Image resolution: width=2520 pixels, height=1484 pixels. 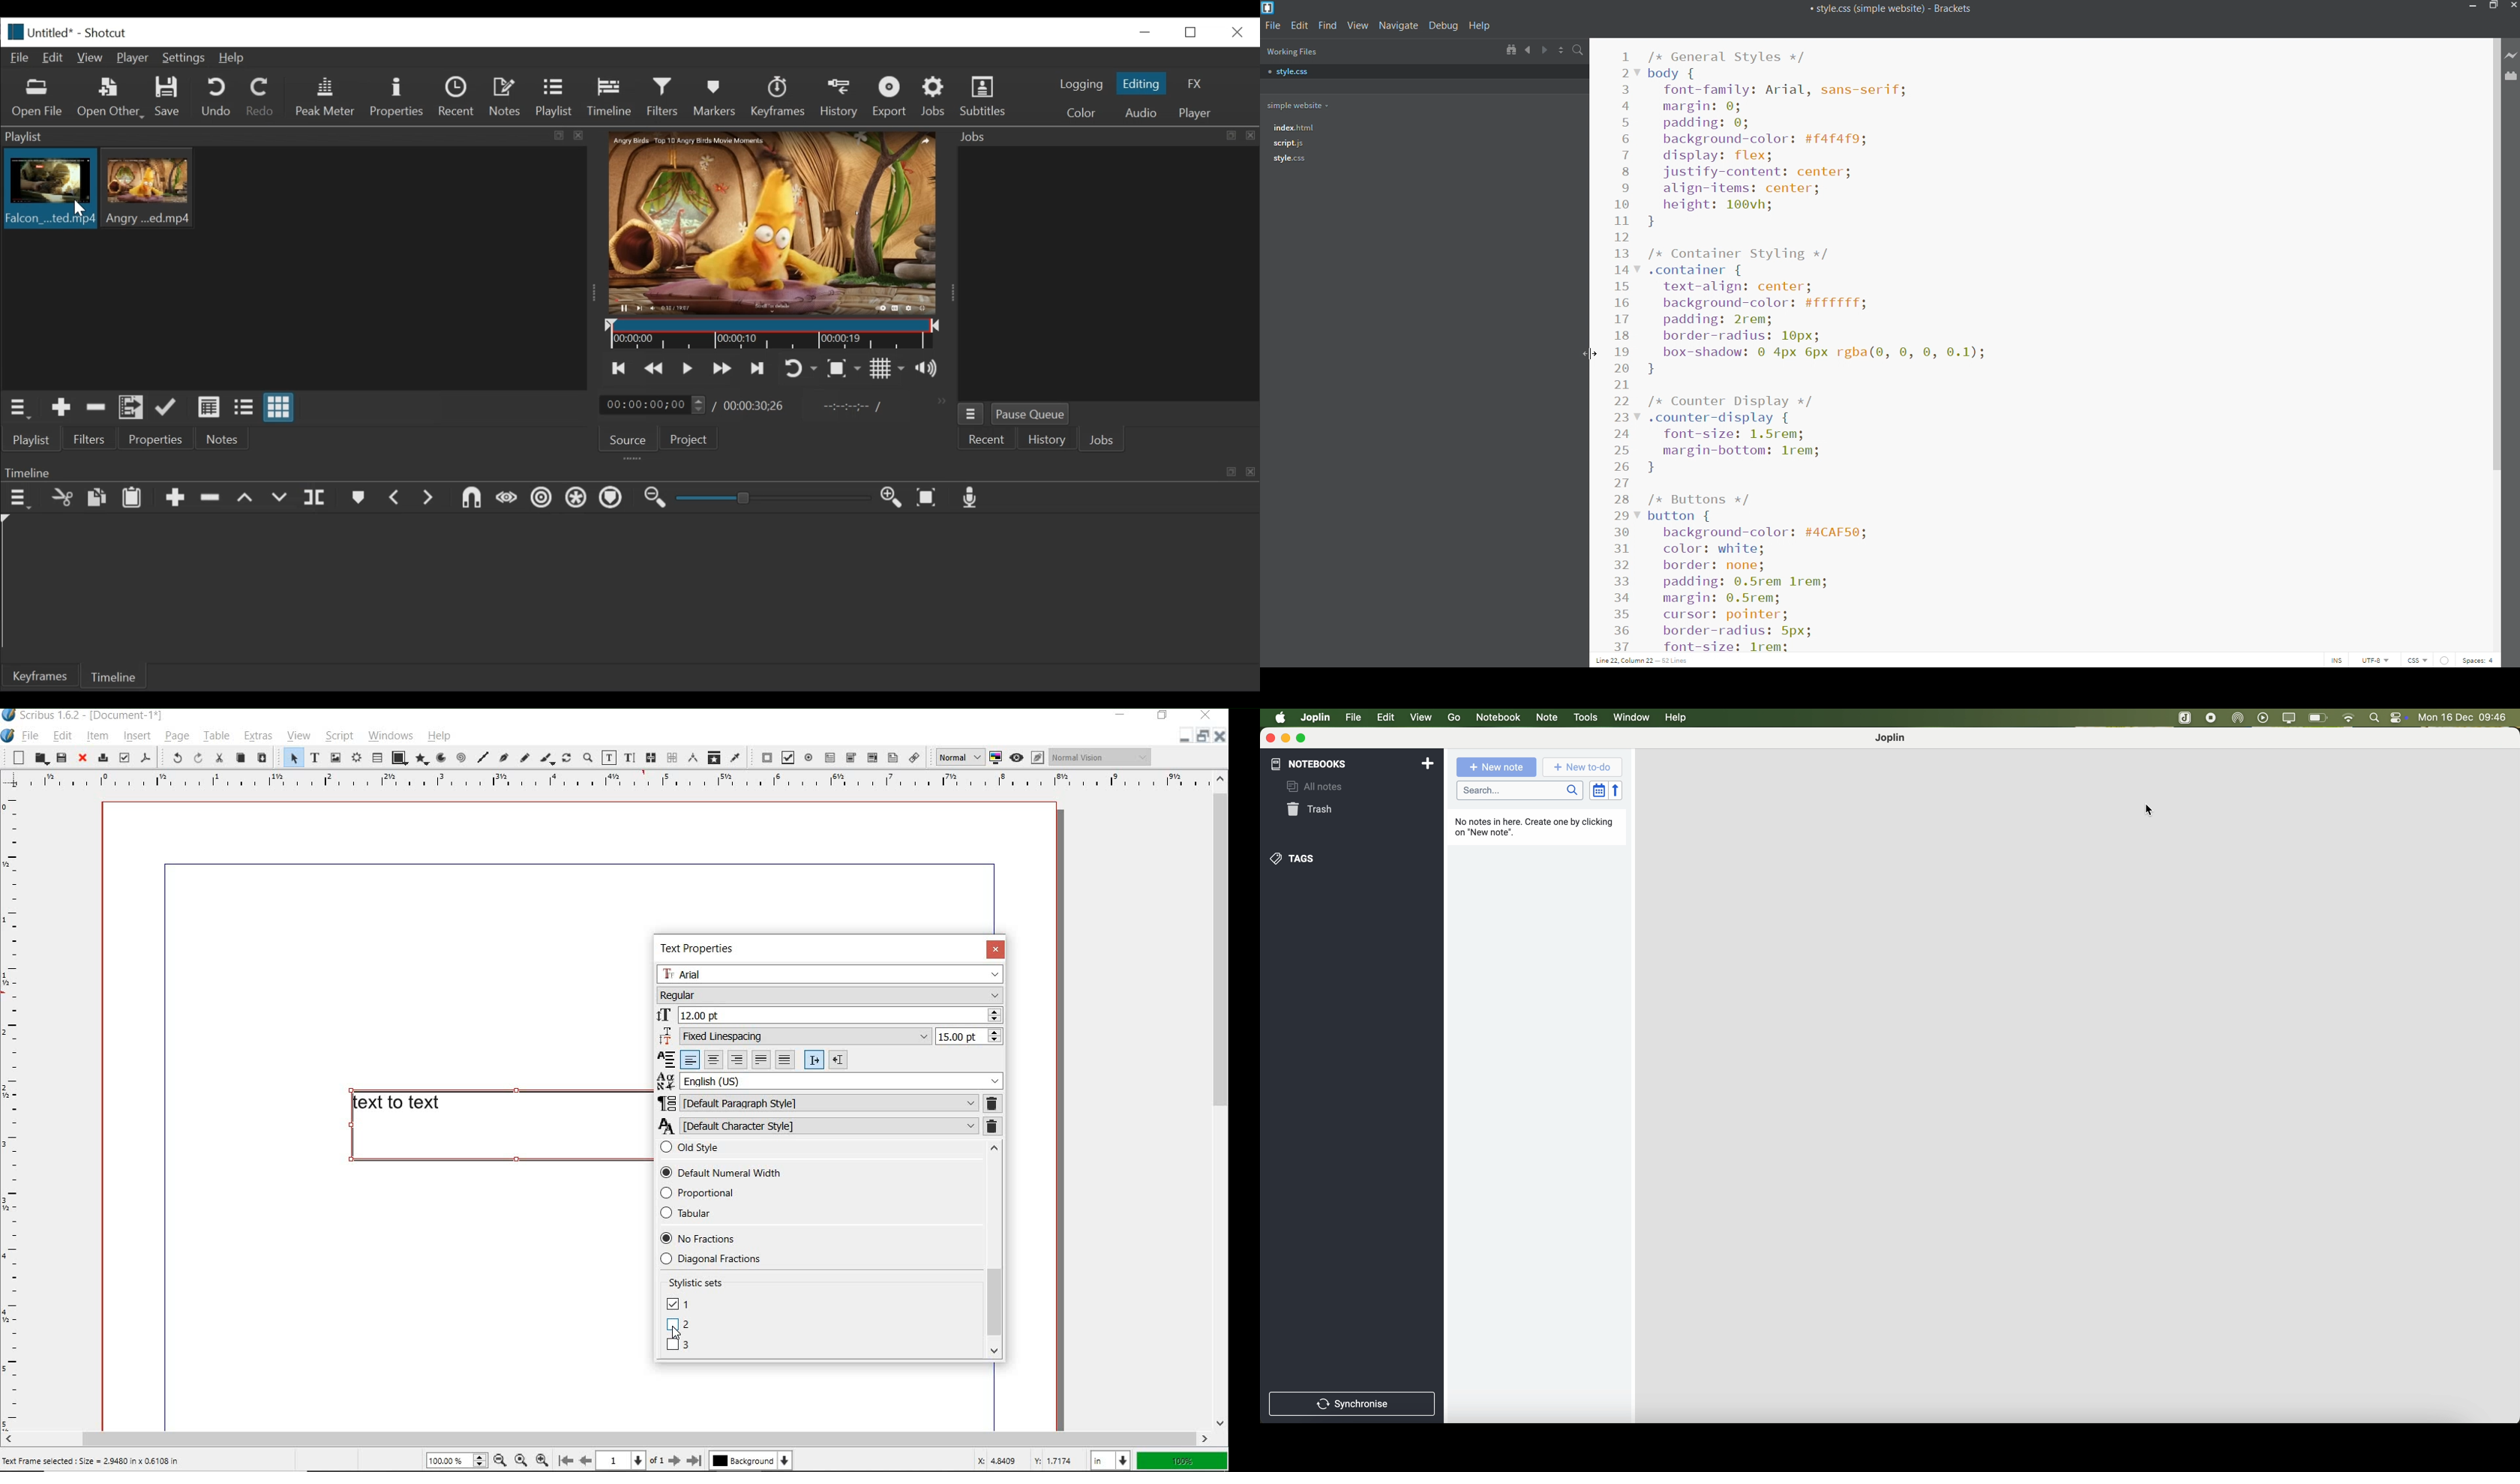 What do you see at coordinates (523, 758) in the screenshot?
I see `freehand line` at bounding box center [523, 758].